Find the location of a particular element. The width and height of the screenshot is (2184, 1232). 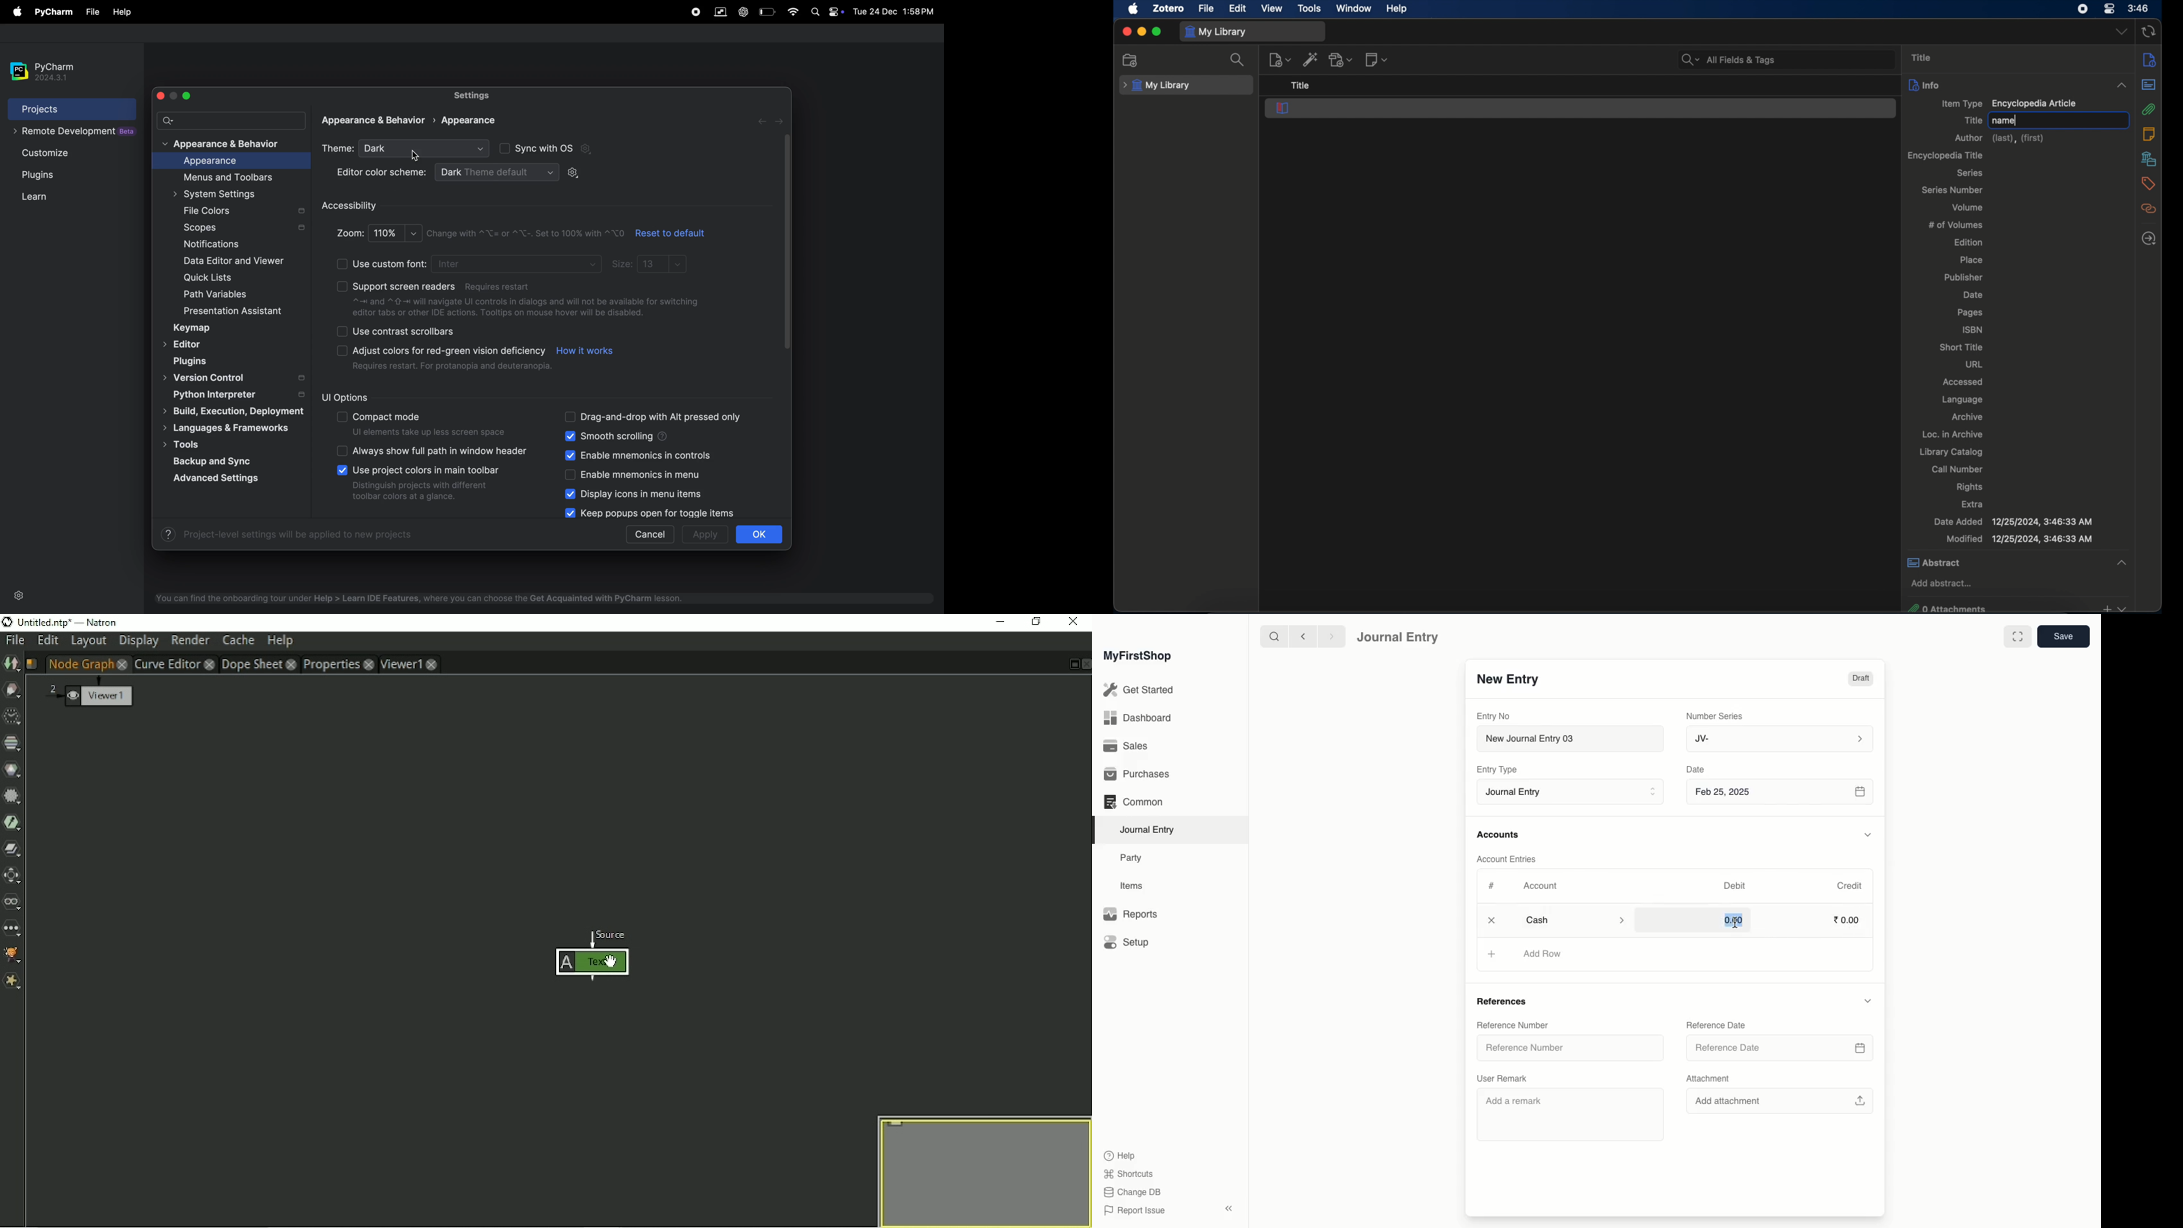

place is located at coordinates (1973, 260).